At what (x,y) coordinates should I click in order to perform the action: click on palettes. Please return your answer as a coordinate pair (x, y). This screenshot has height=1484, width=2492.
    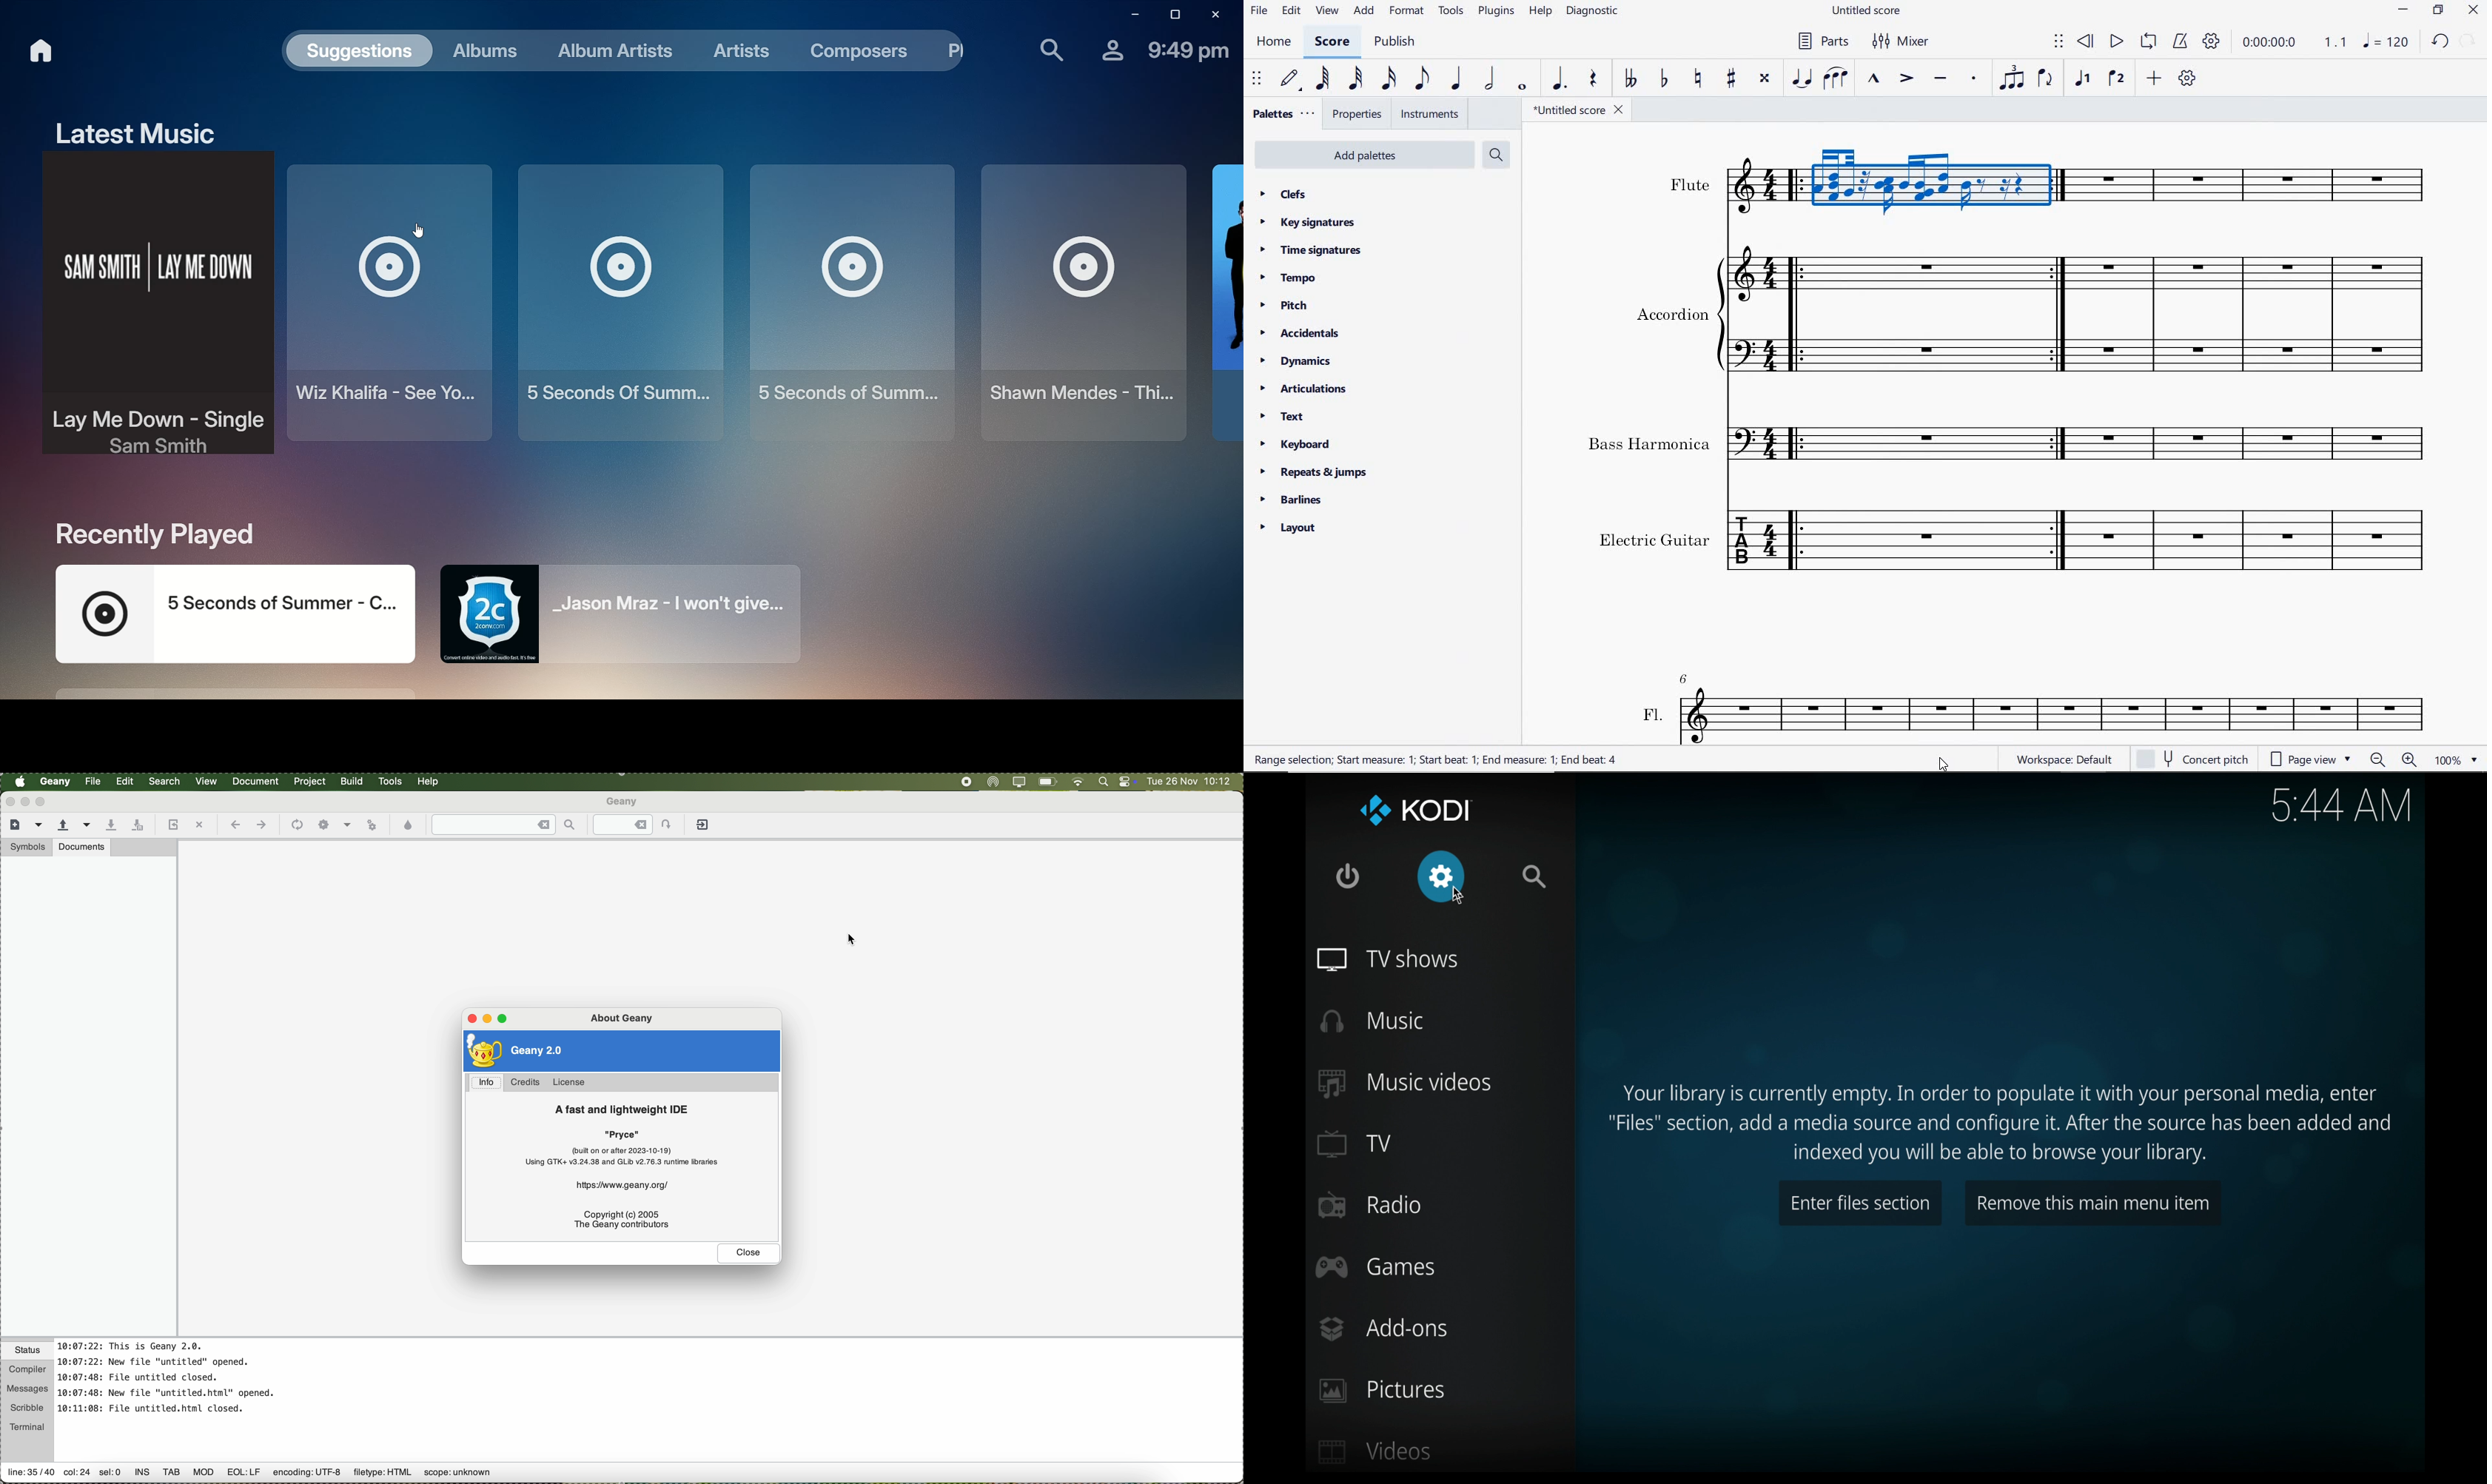
    Looking at the image, I should click on (1282, 116).